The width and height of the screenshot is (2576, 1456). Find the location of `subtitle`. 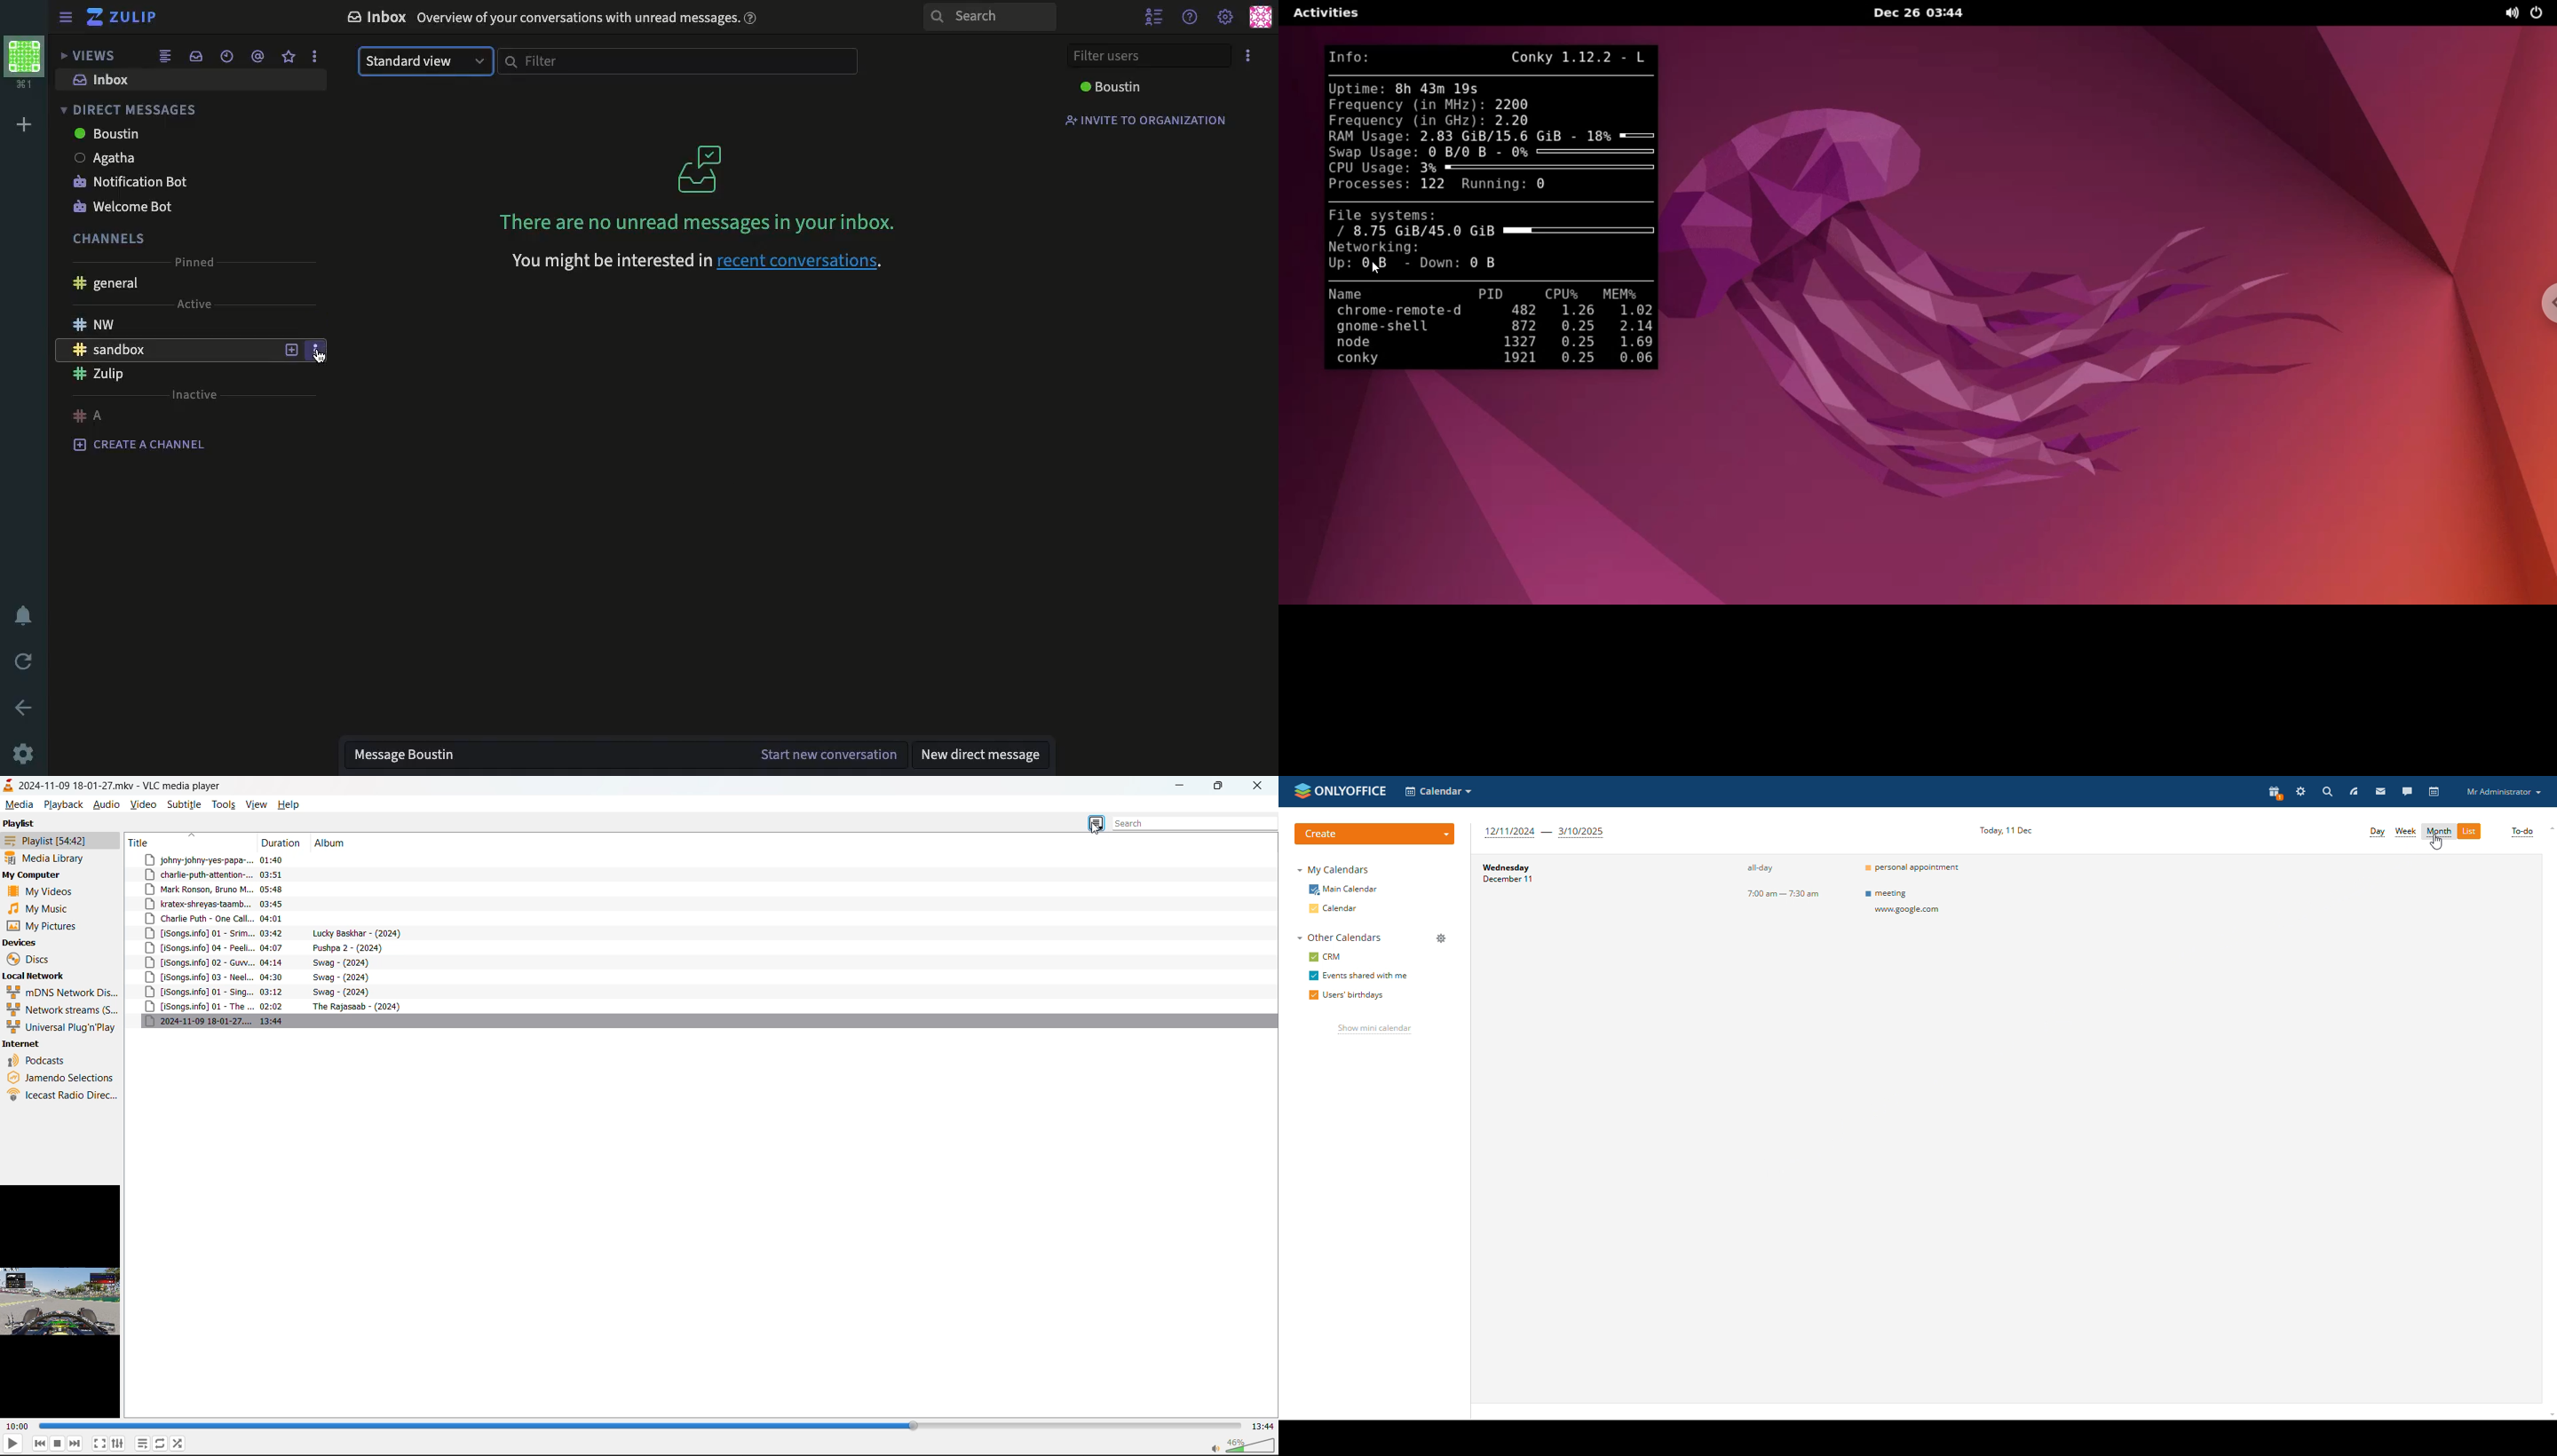

subtitle is located at coordinates (184, 804).